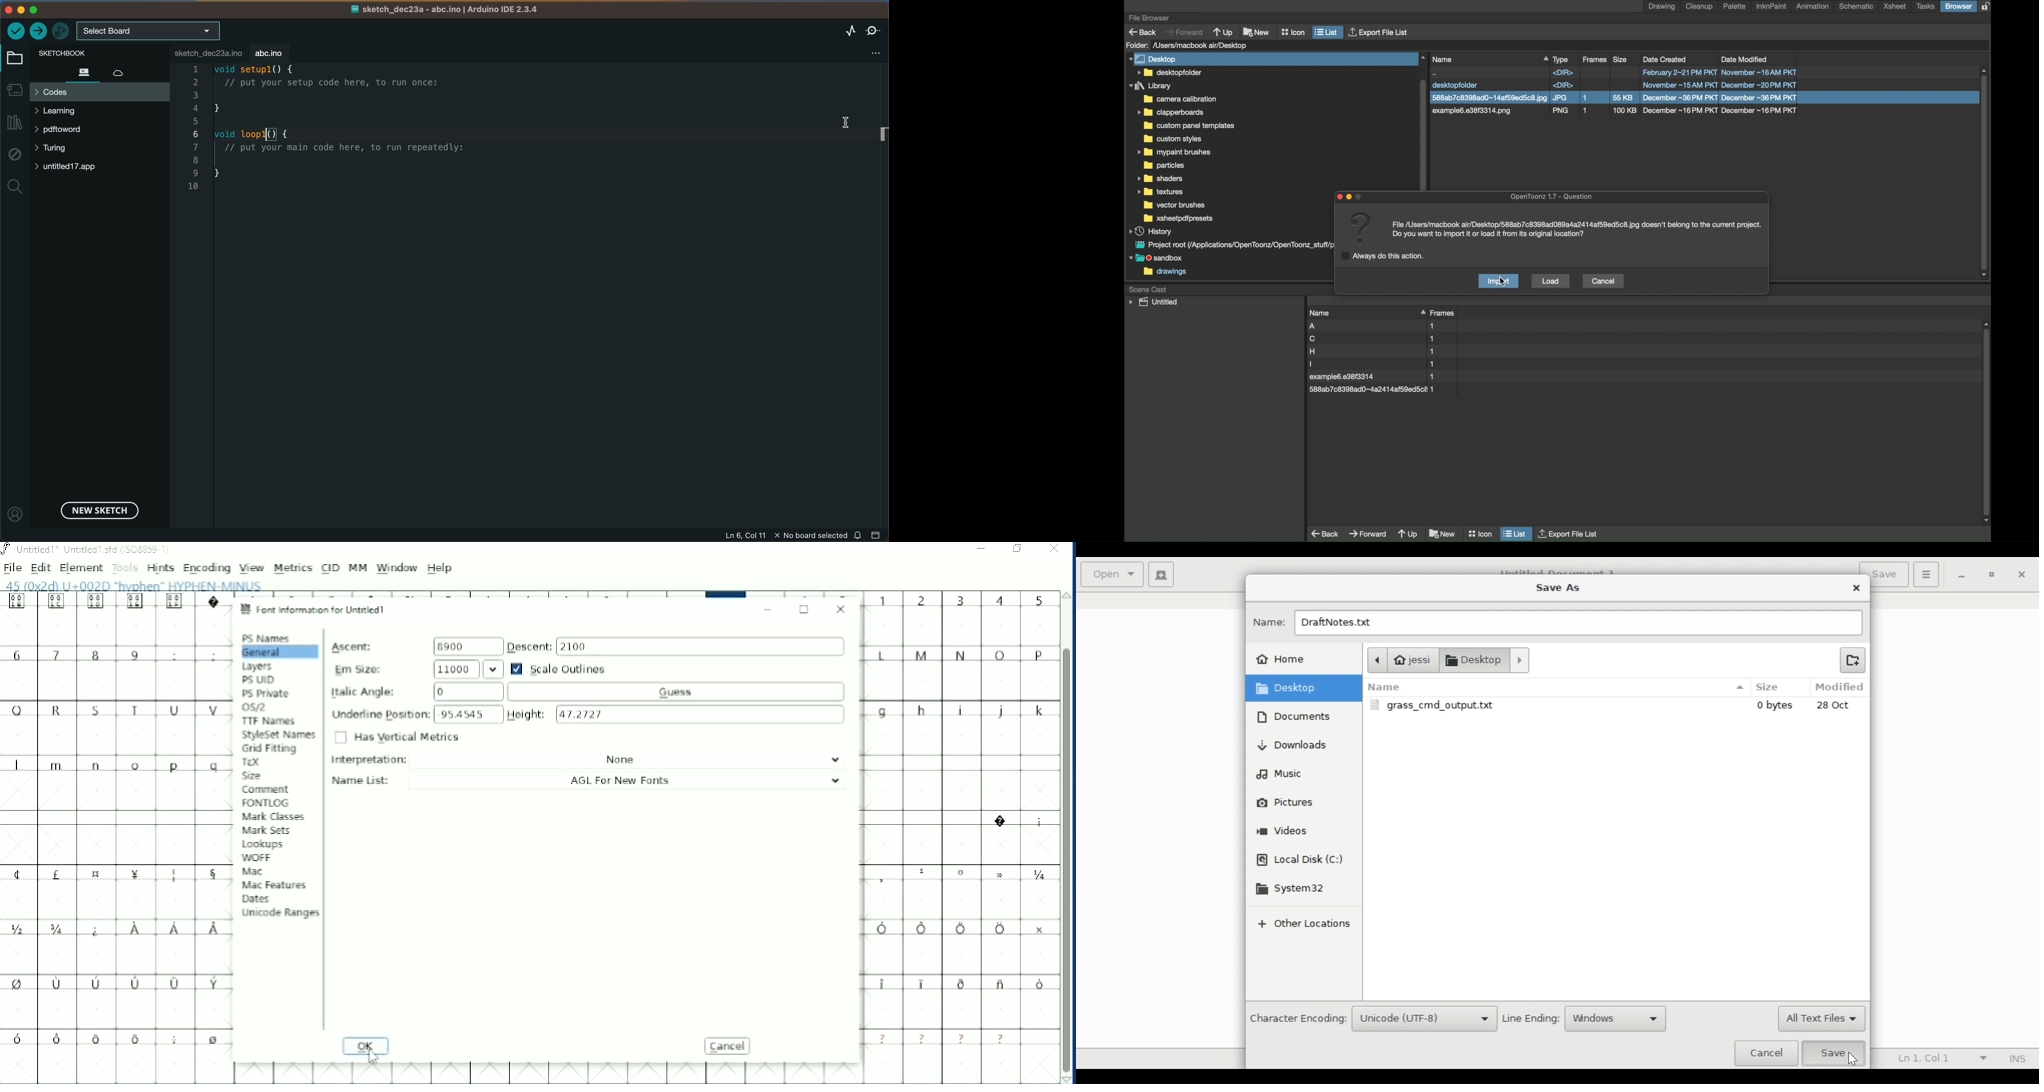 The width and height of the screenshot is (2044, 1092). I want to click on debugger, so click(60, 31).